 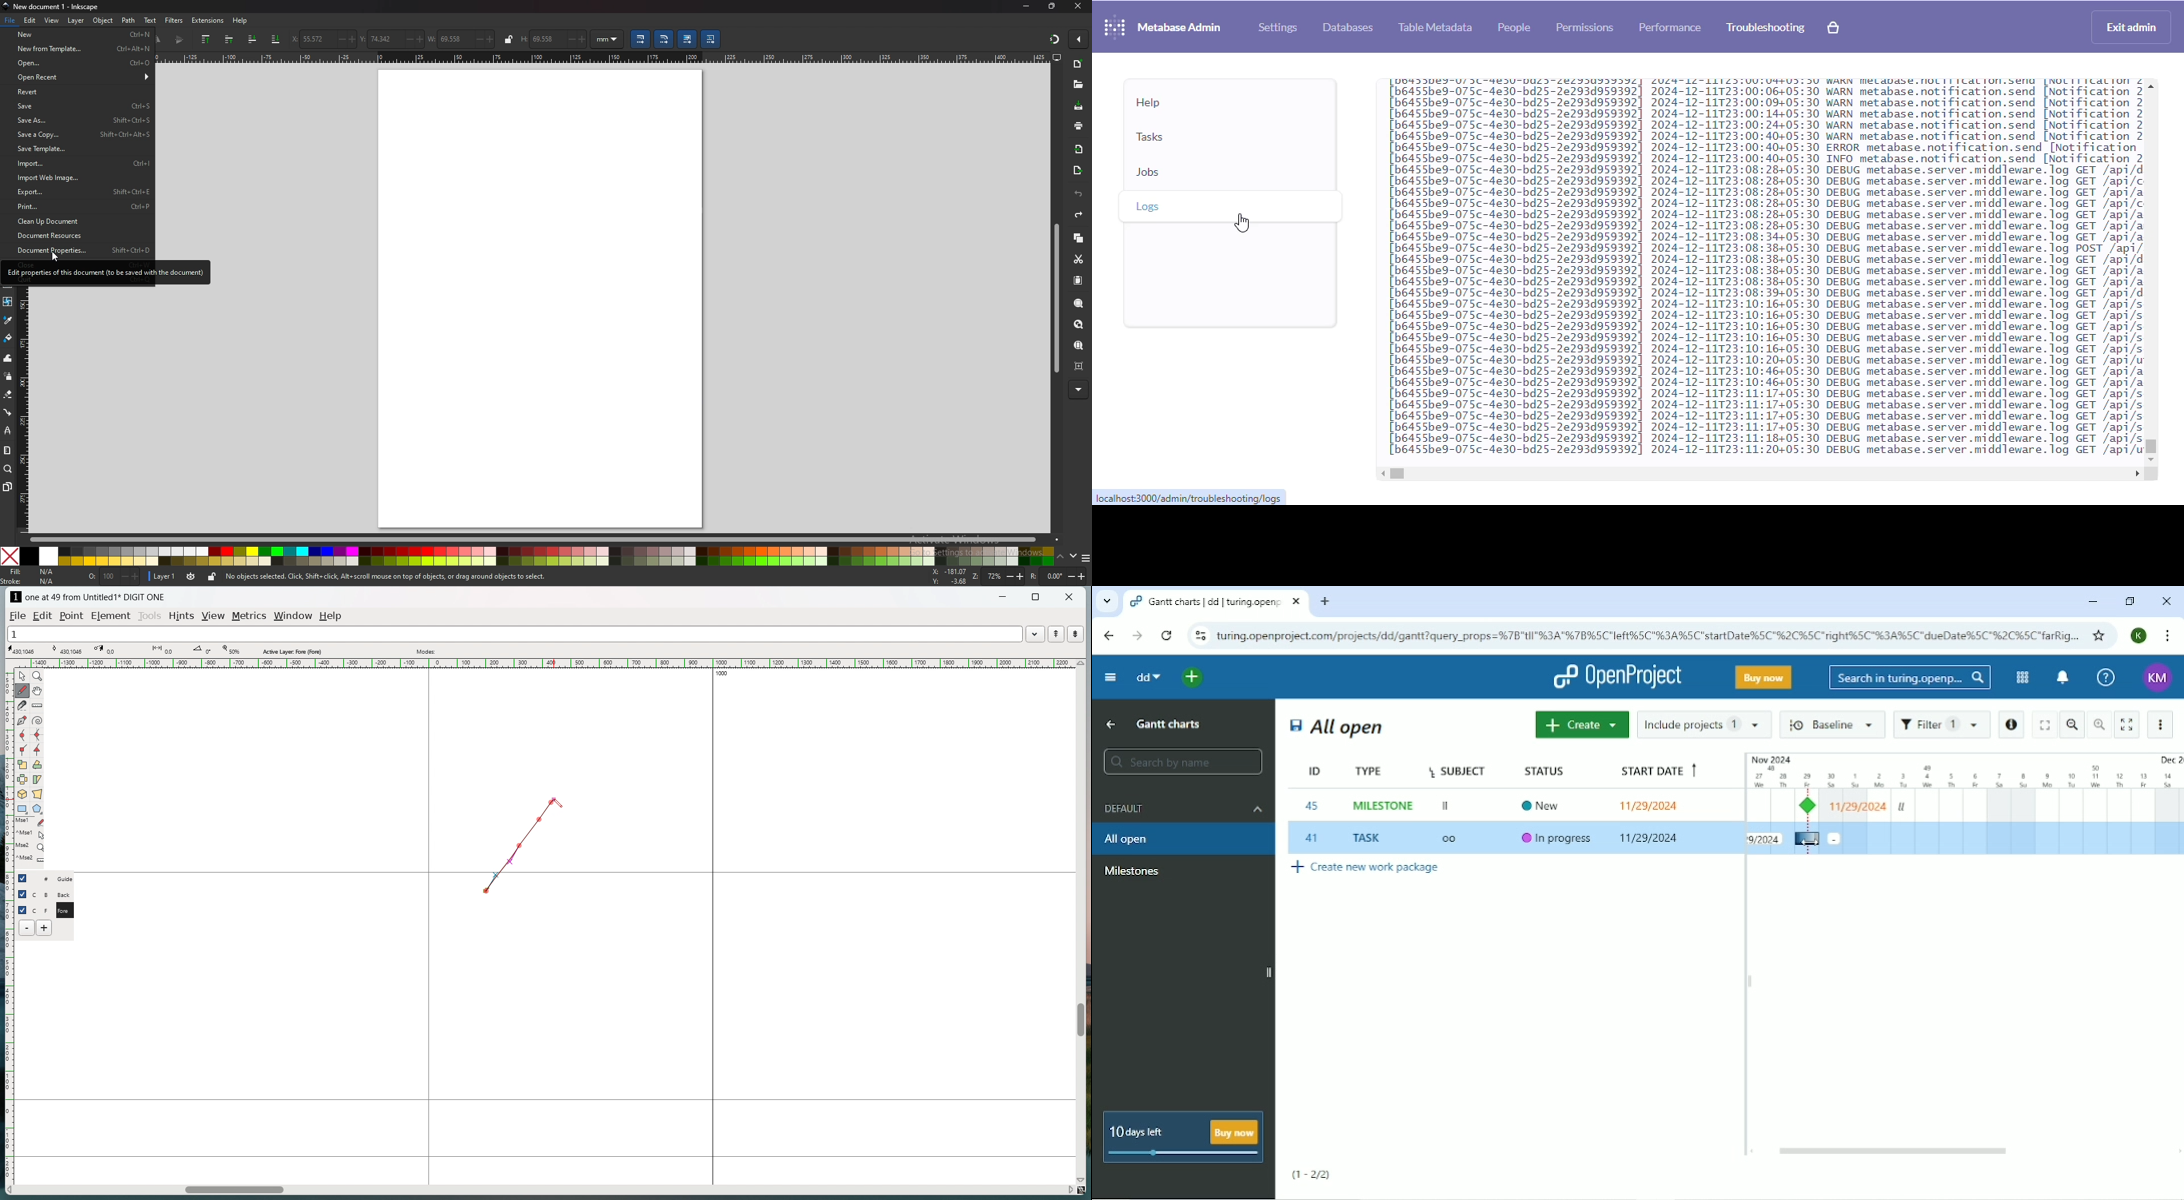 What do you see at coordinates (1078, 171) in the screenshot?
I see `export` at bounding box center [1078, 171].